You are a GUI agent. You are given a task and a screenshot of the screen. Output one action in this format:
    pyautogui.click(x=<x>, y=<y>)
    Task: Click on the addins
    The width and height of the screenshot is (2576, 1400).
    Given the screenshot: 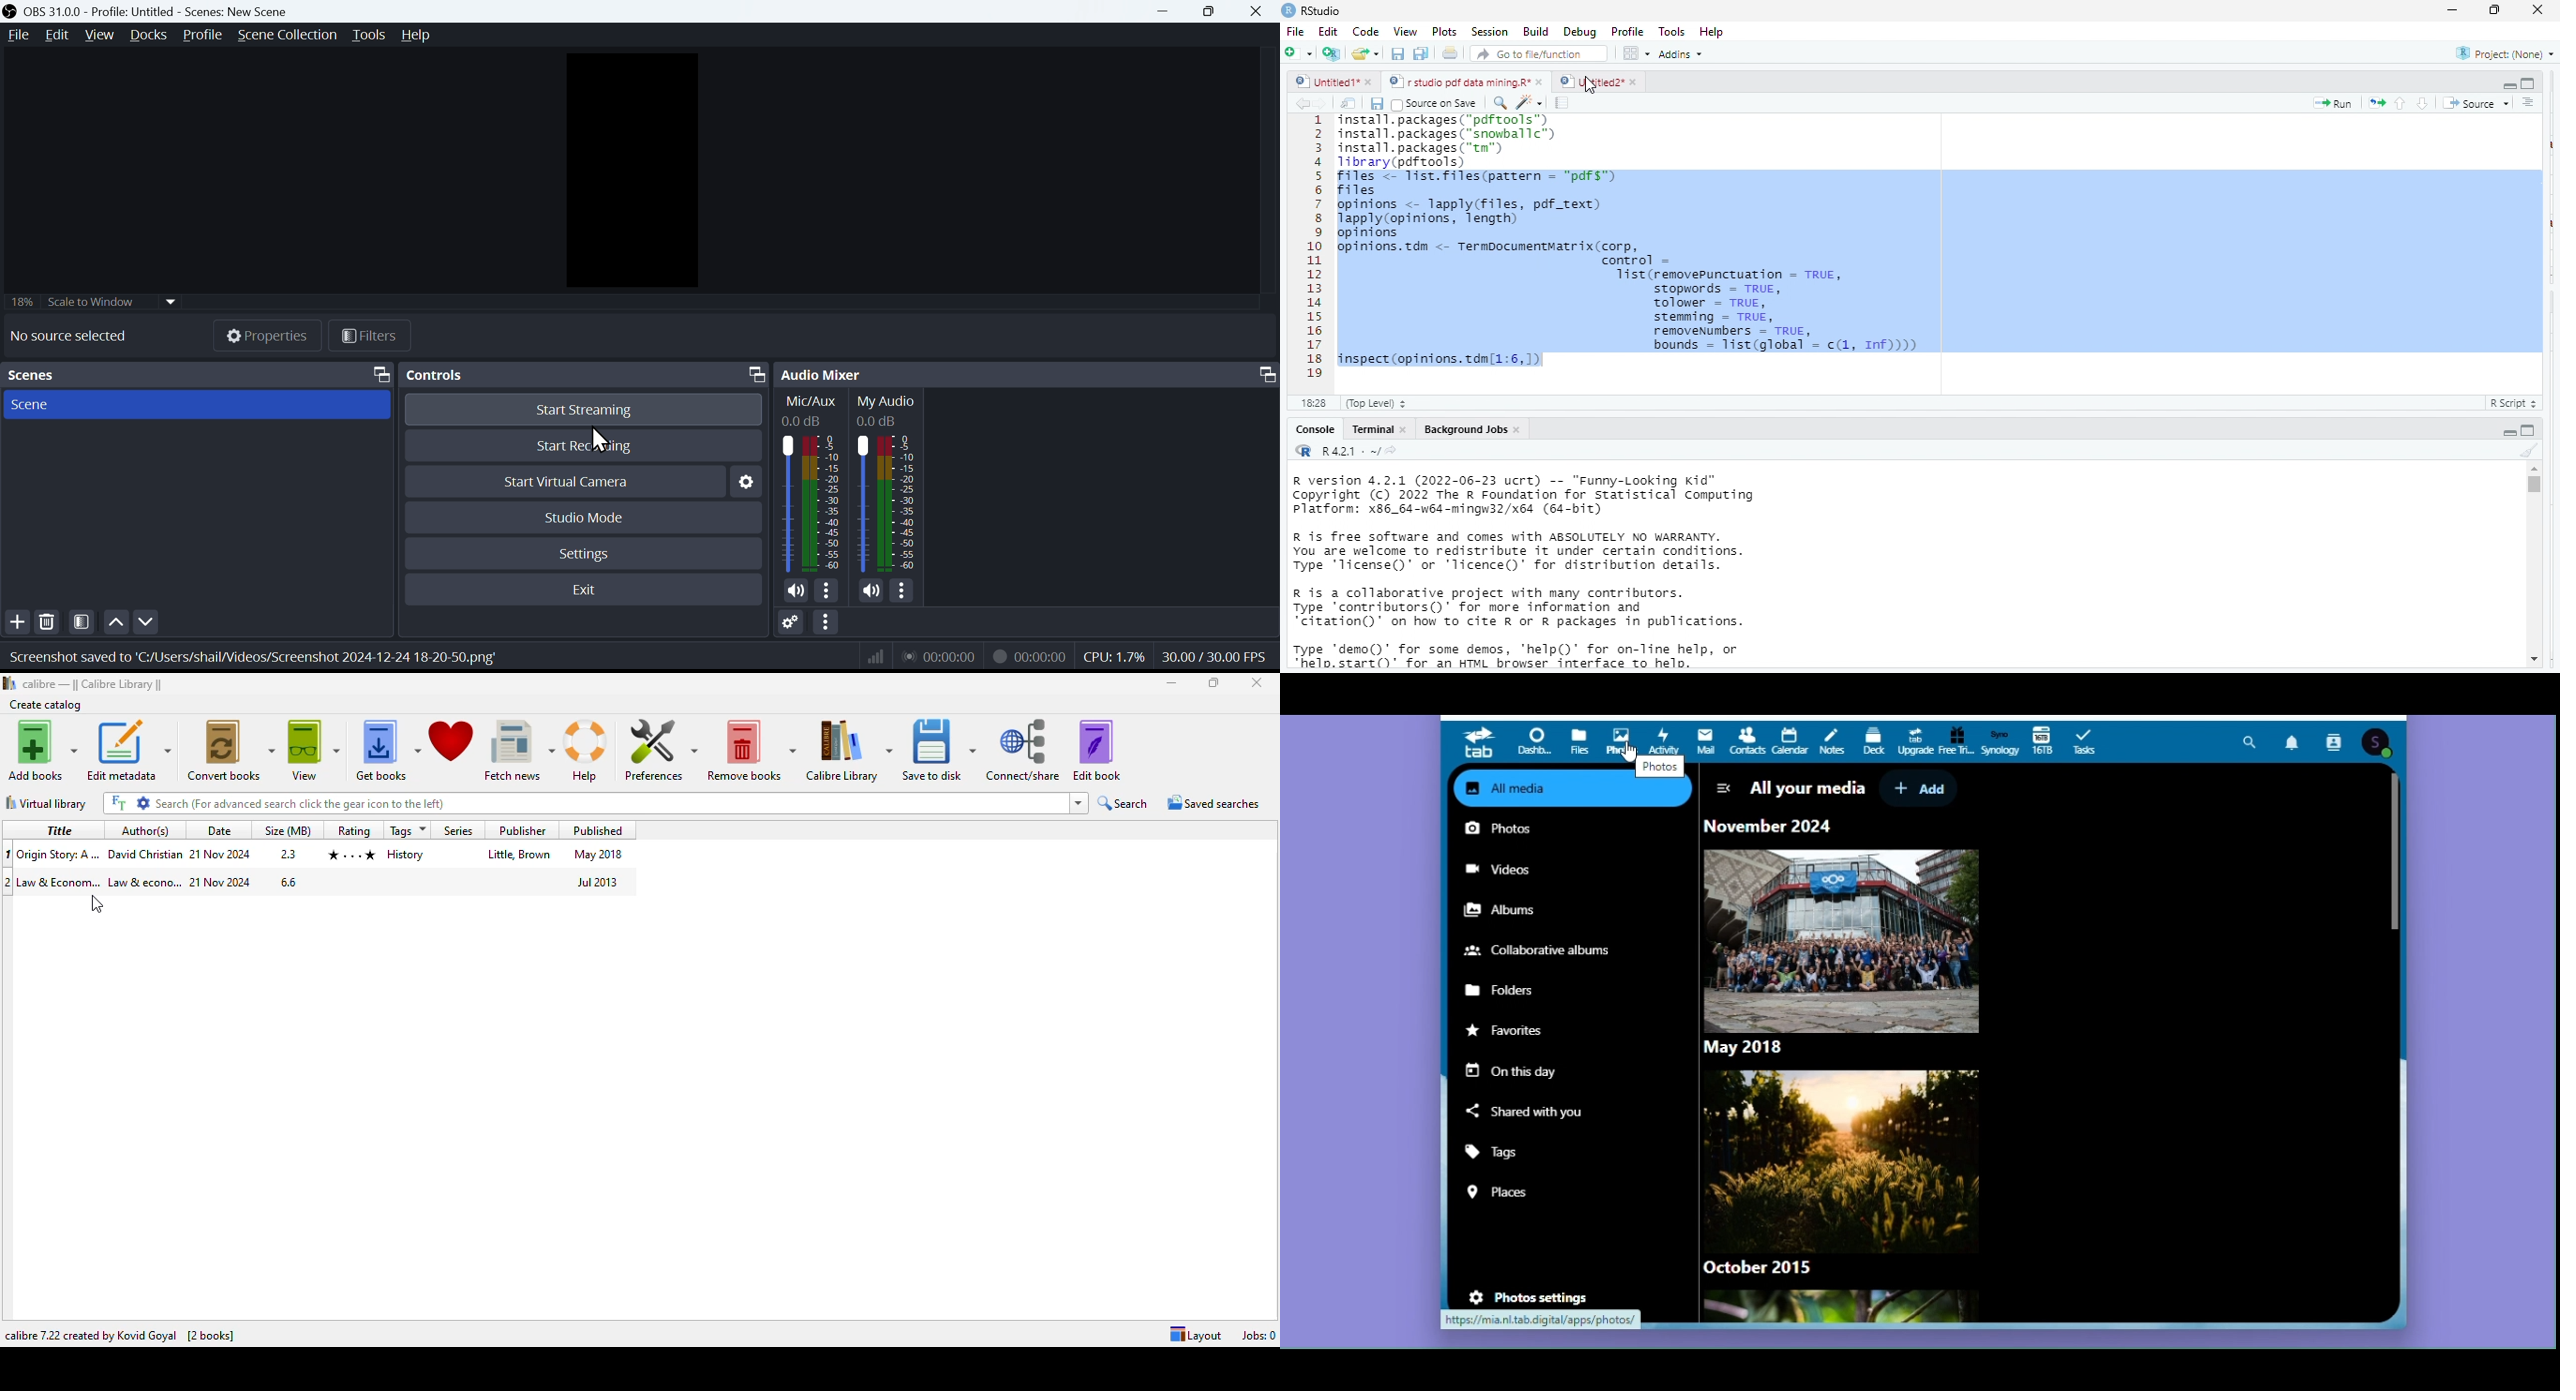 What is the action you would take?
    pyautogui.click(x=1685, y=53)
    